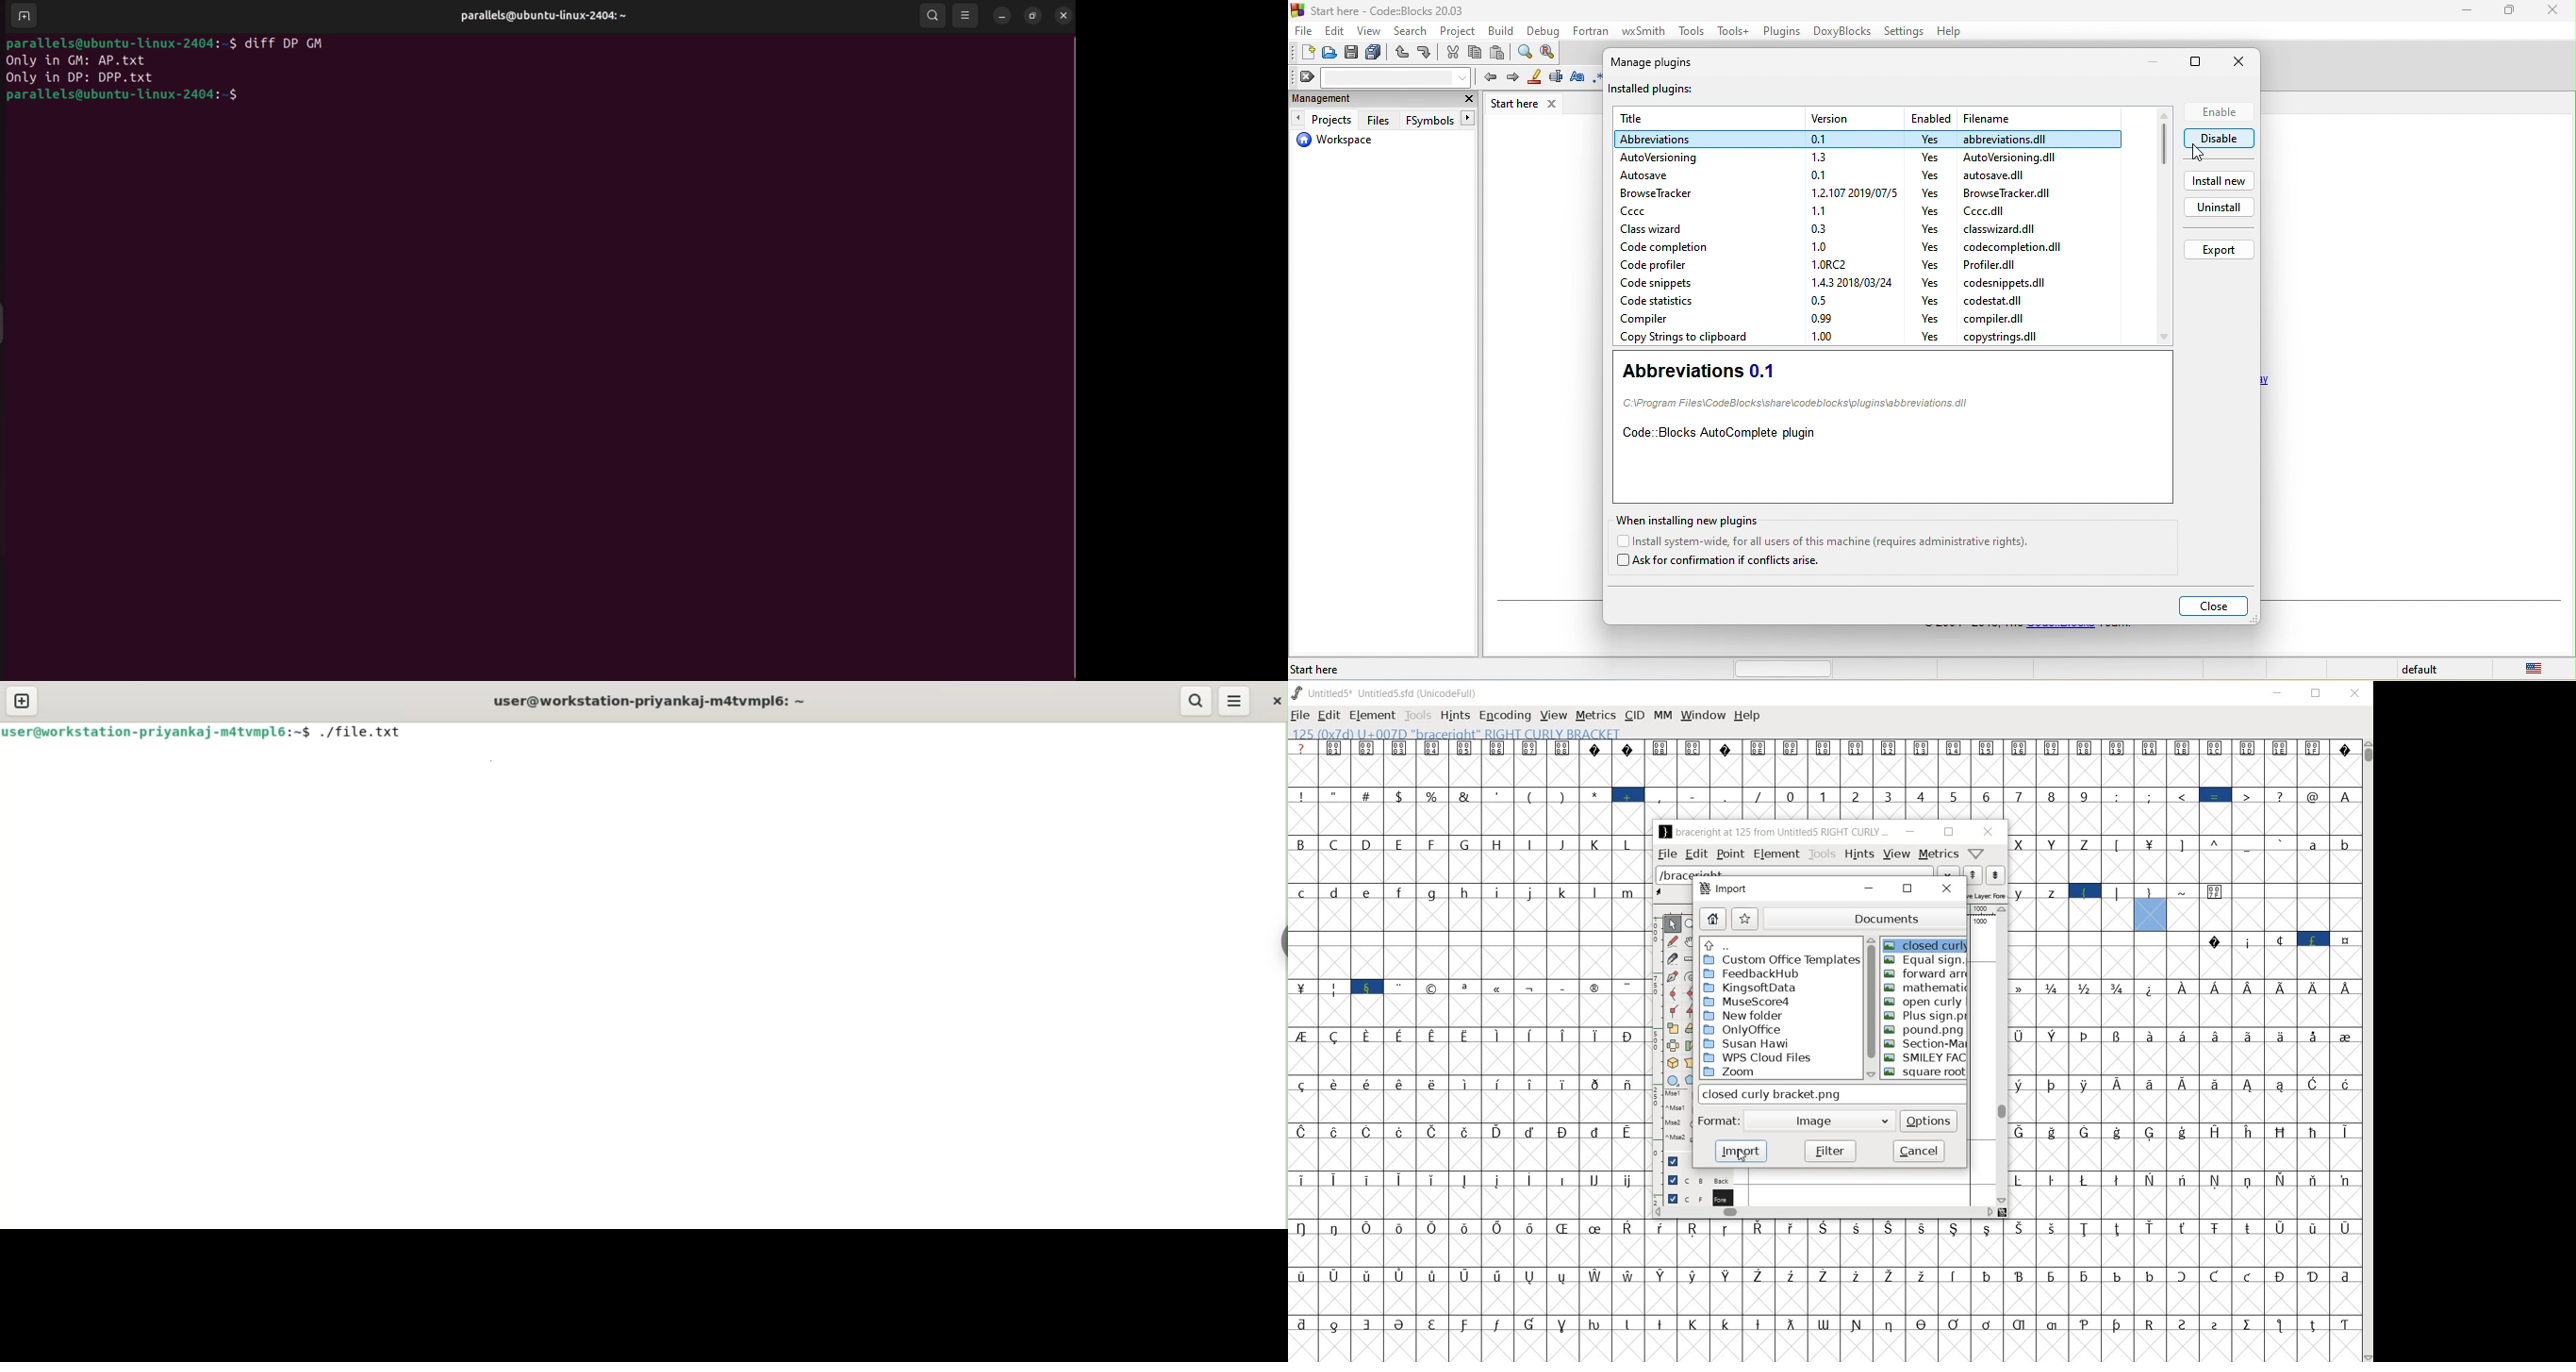  Describe the element at coordinates (128, 78) in the screenshot. I see `Dpp.txt` at that location.